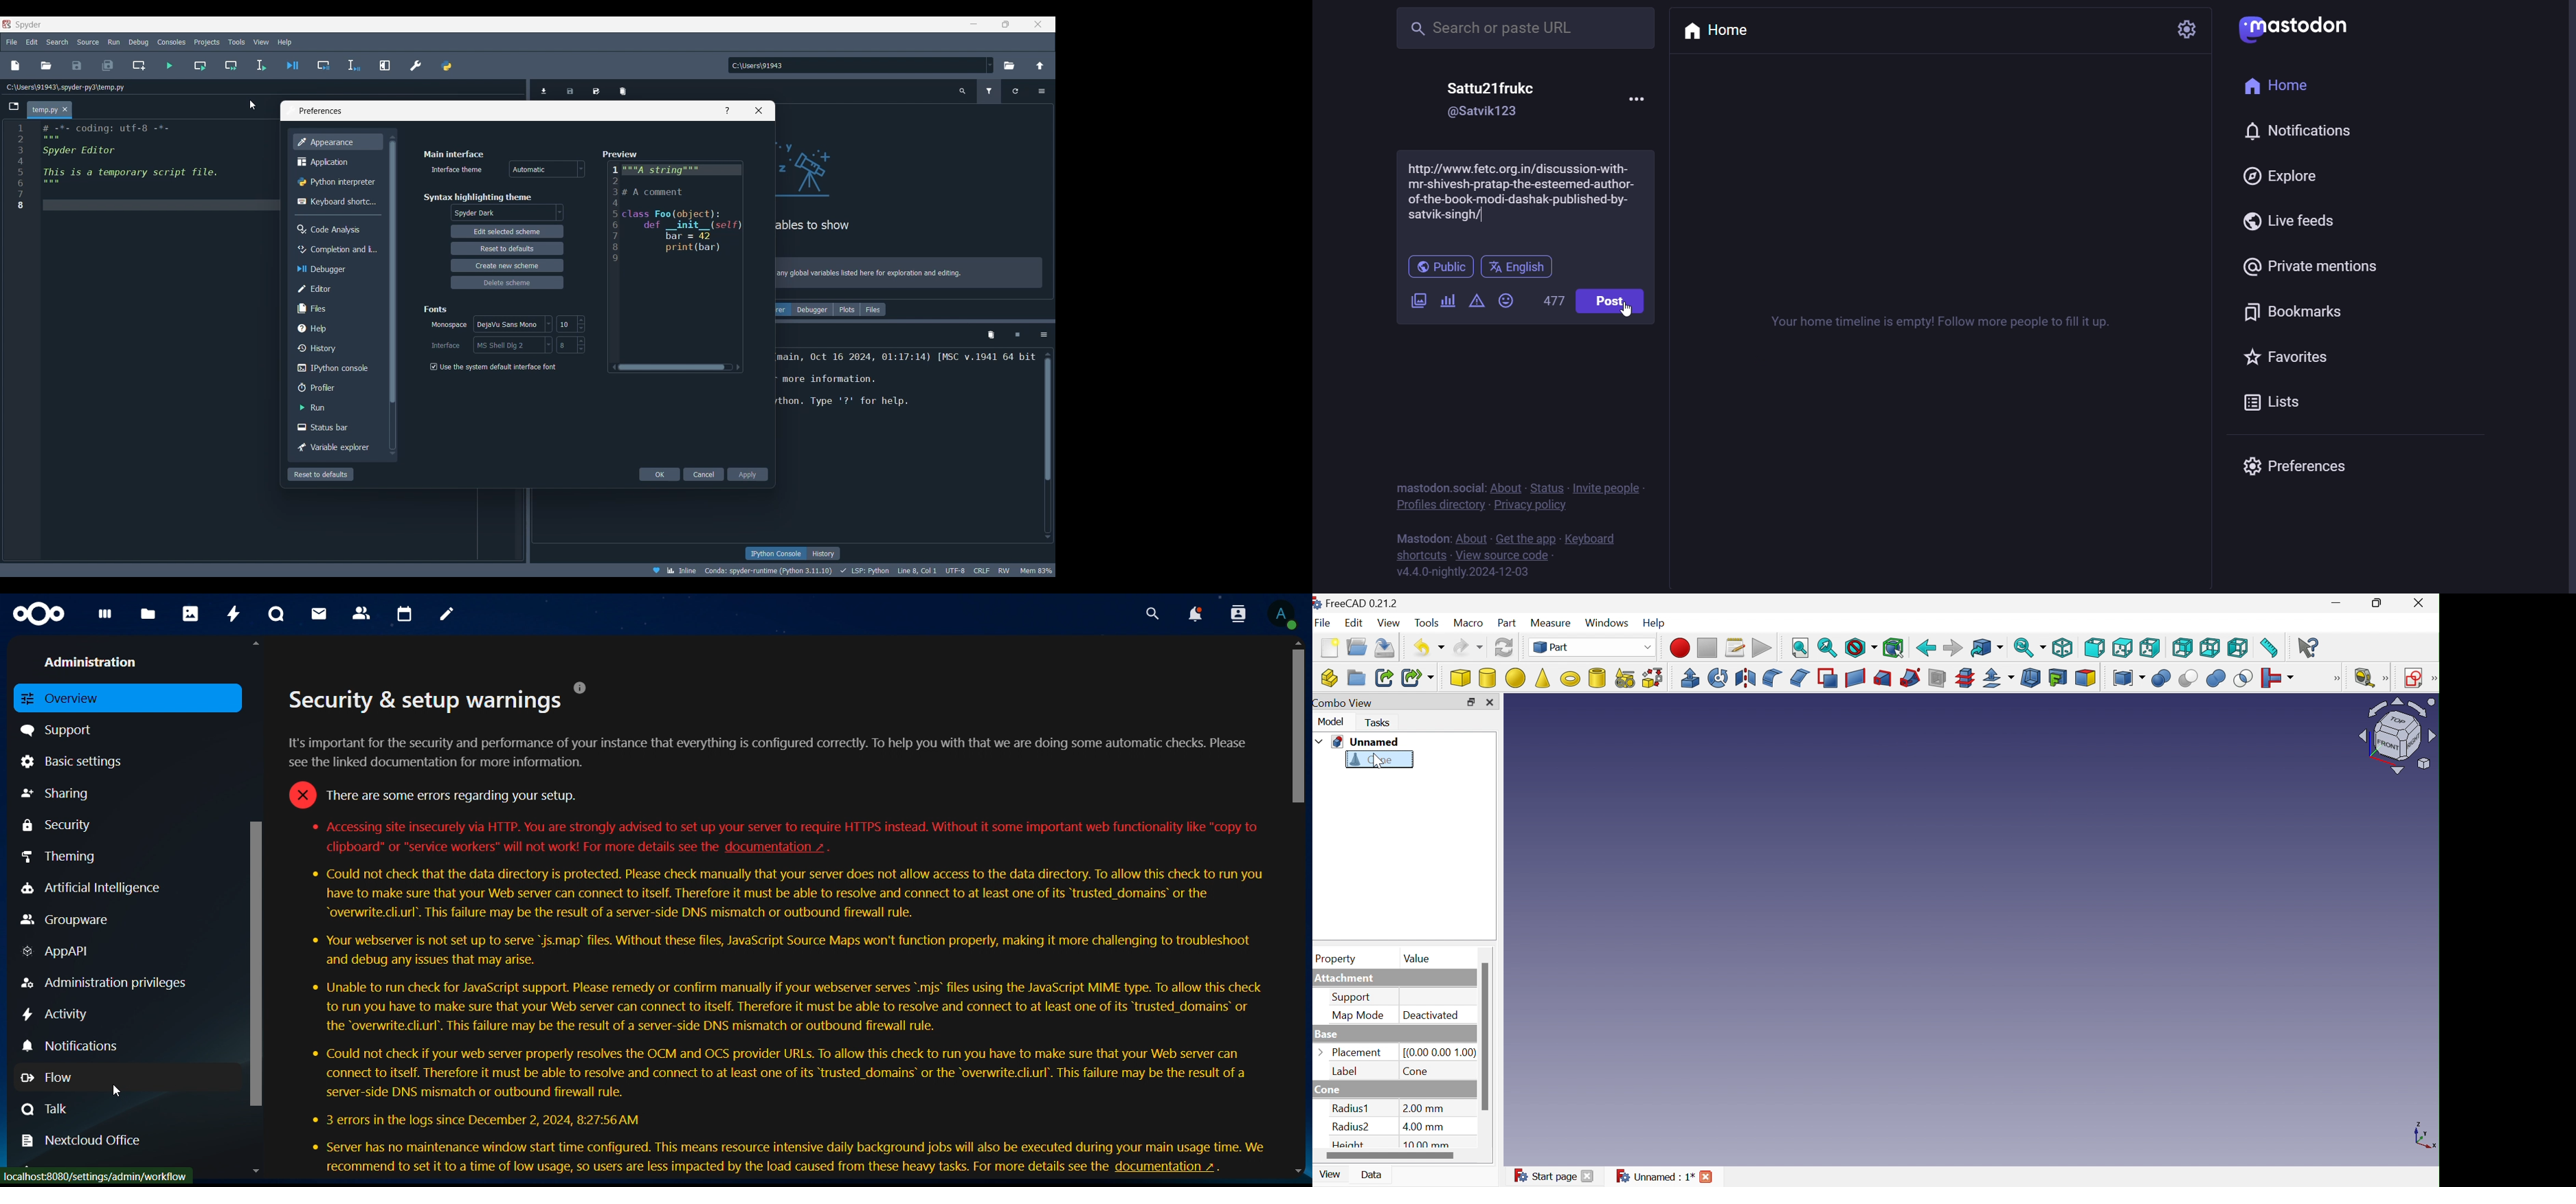 The width and height of the screenshot is (2576, 1204). Describe the element at coordinates (19, 172) in the screenshot. I see `serial  numbers` at that location.